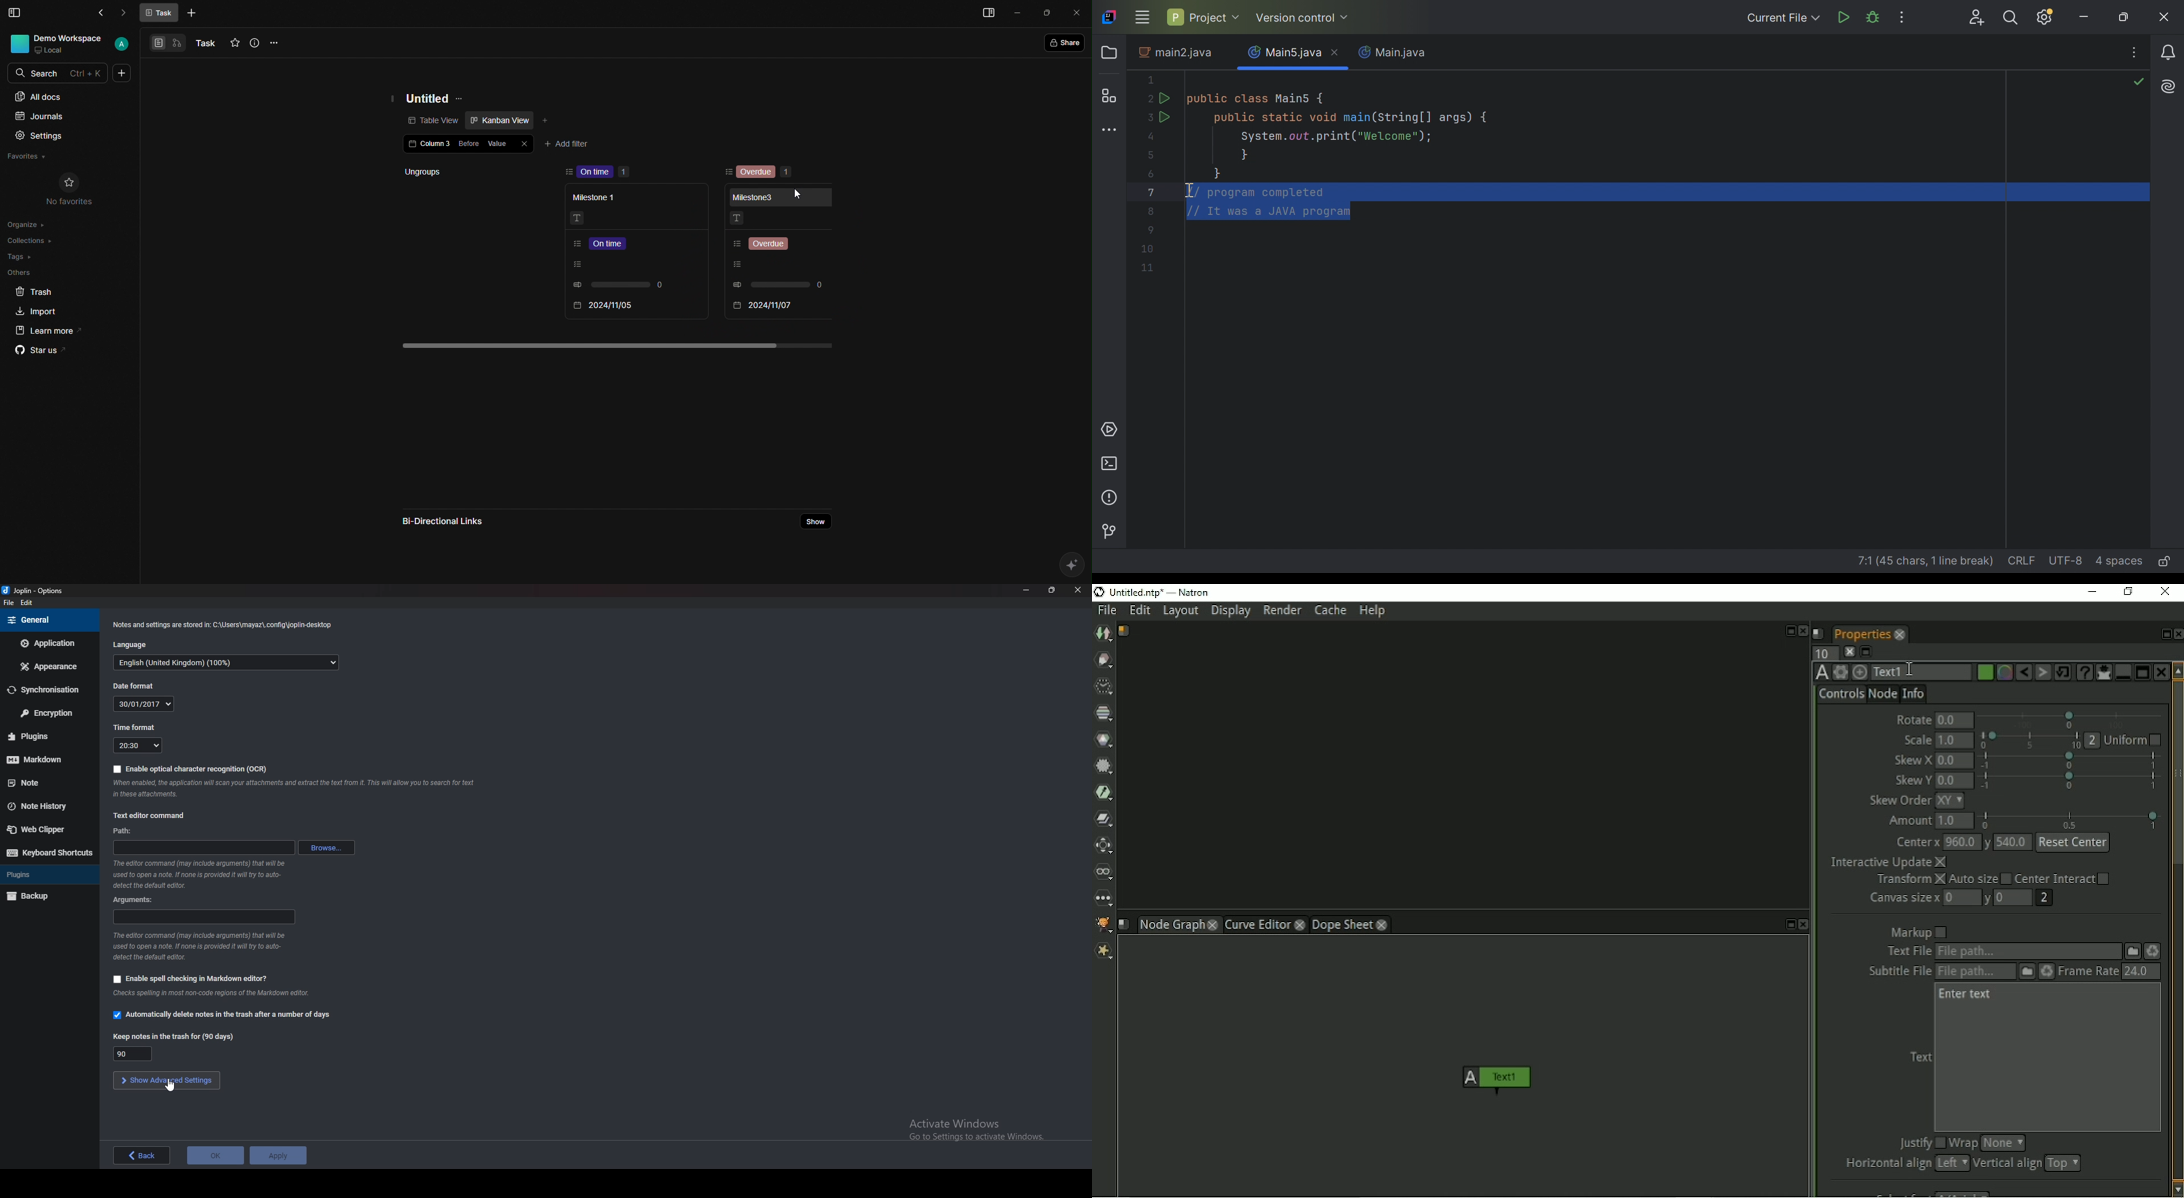  I want to click on close, so click(1076, 589).